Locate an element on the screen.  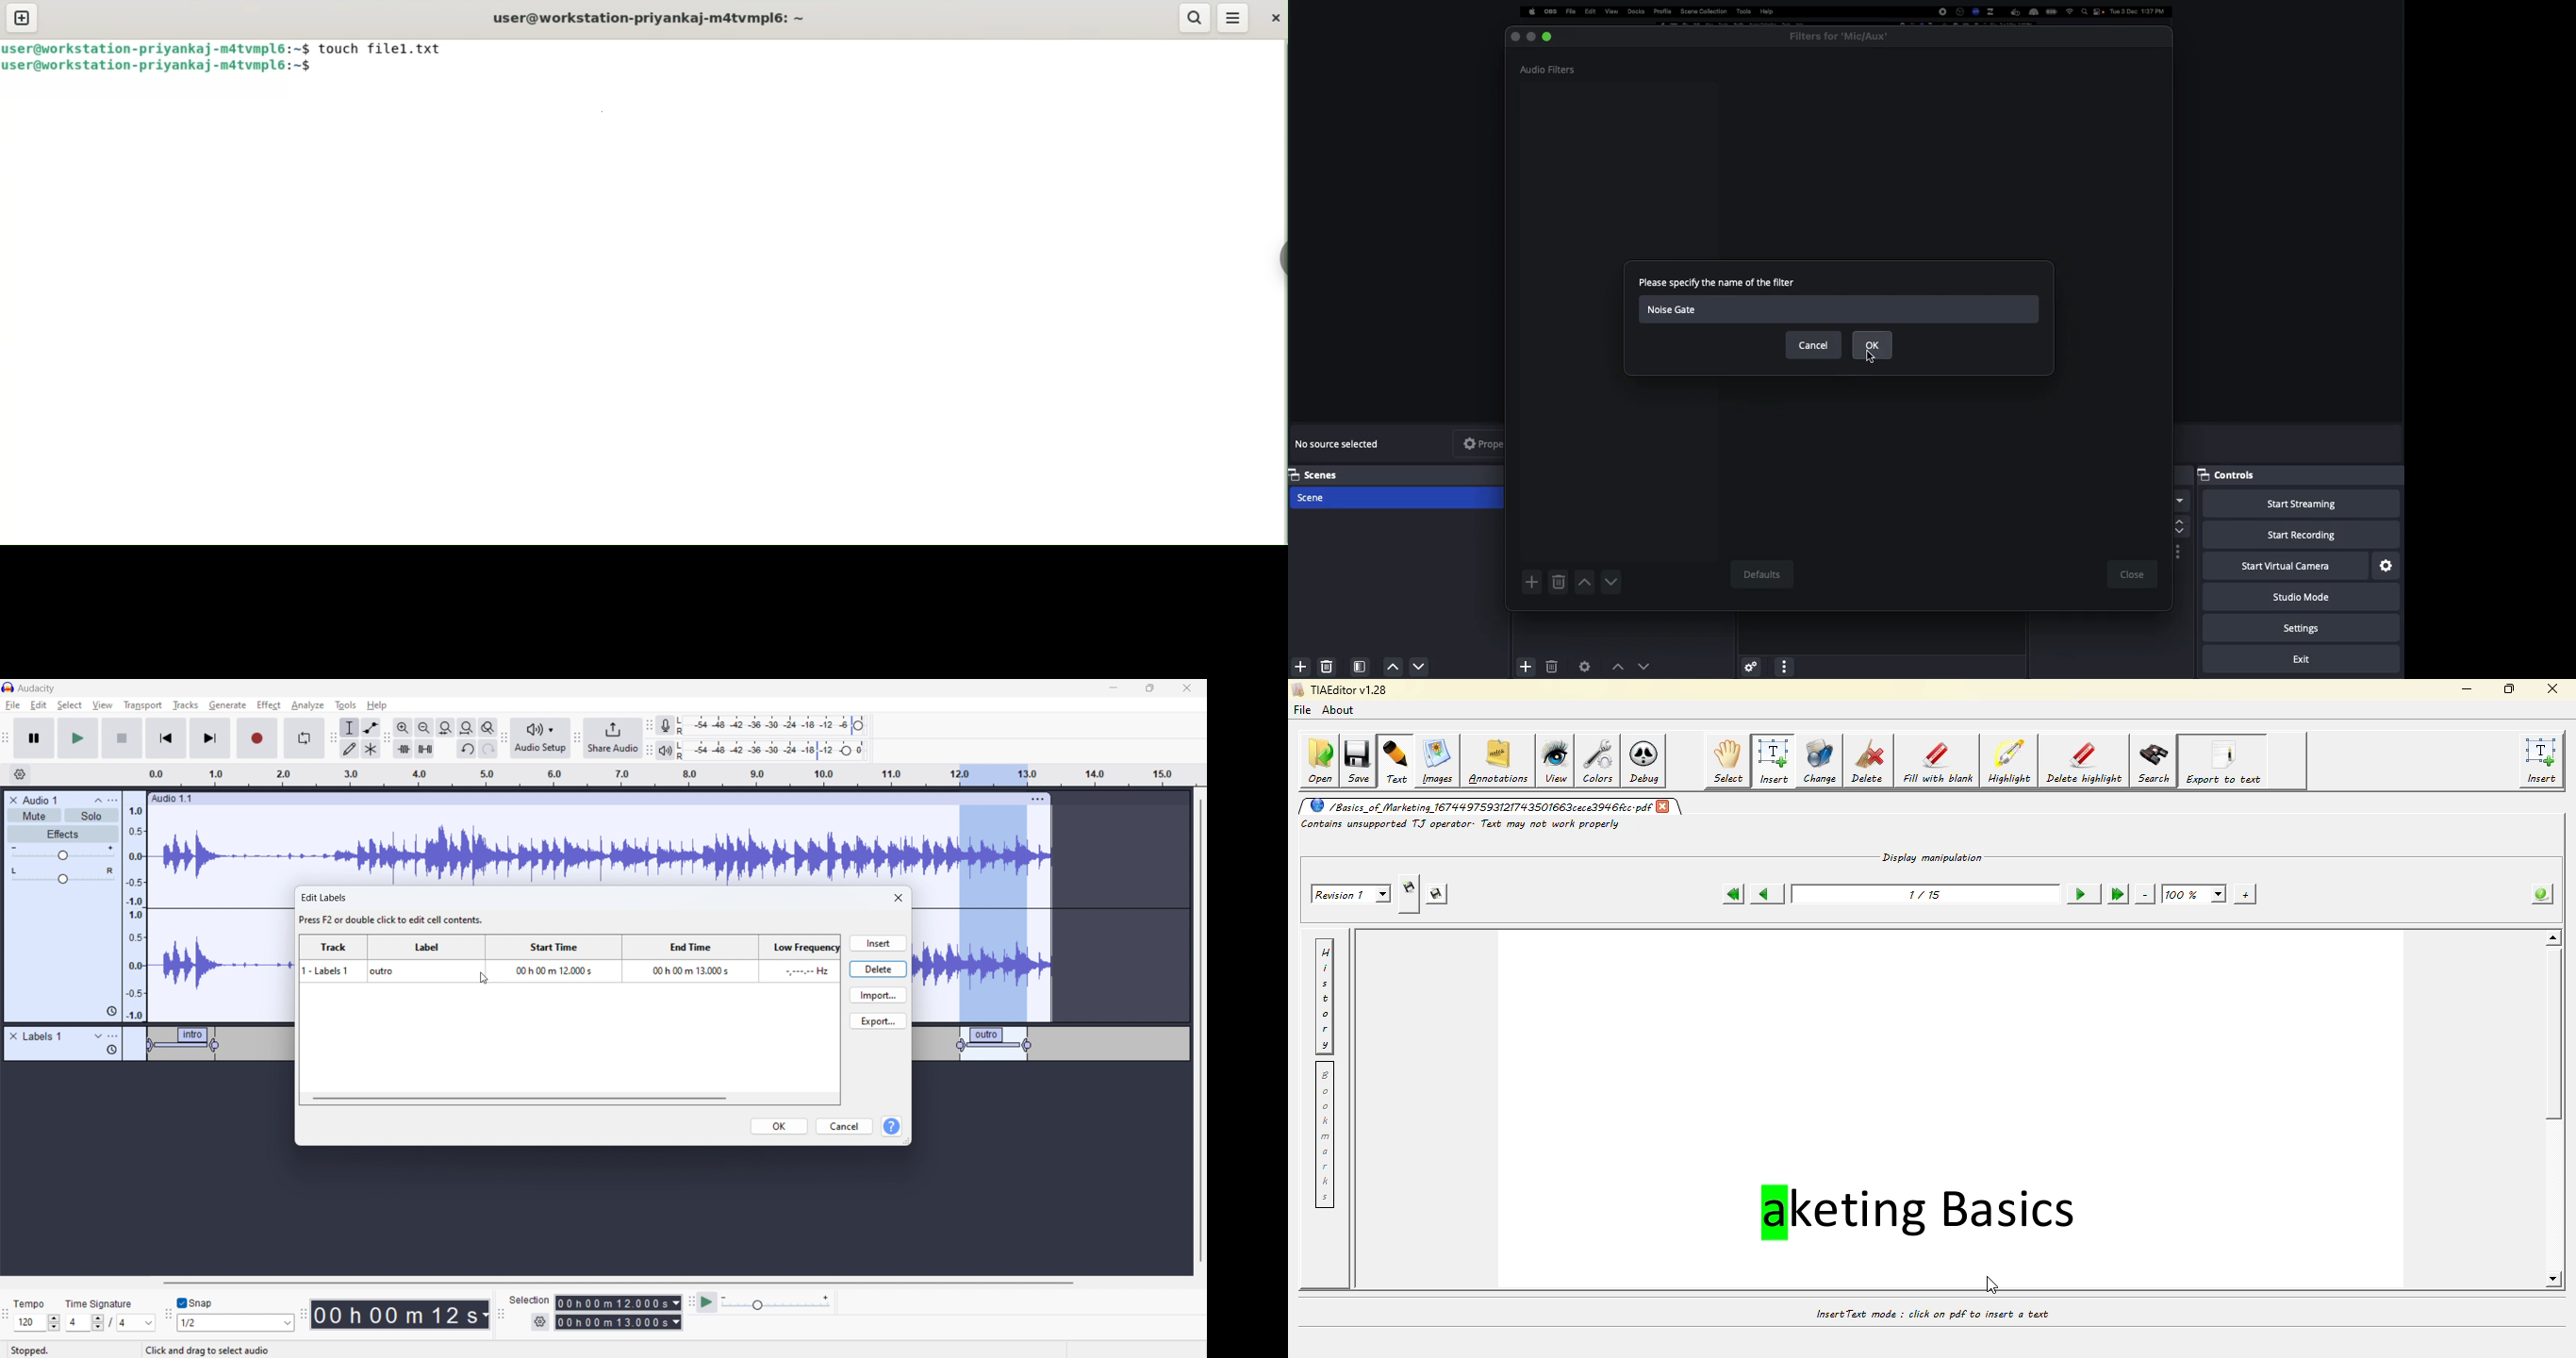
Settings / options is located at coordinates (2179, 552).